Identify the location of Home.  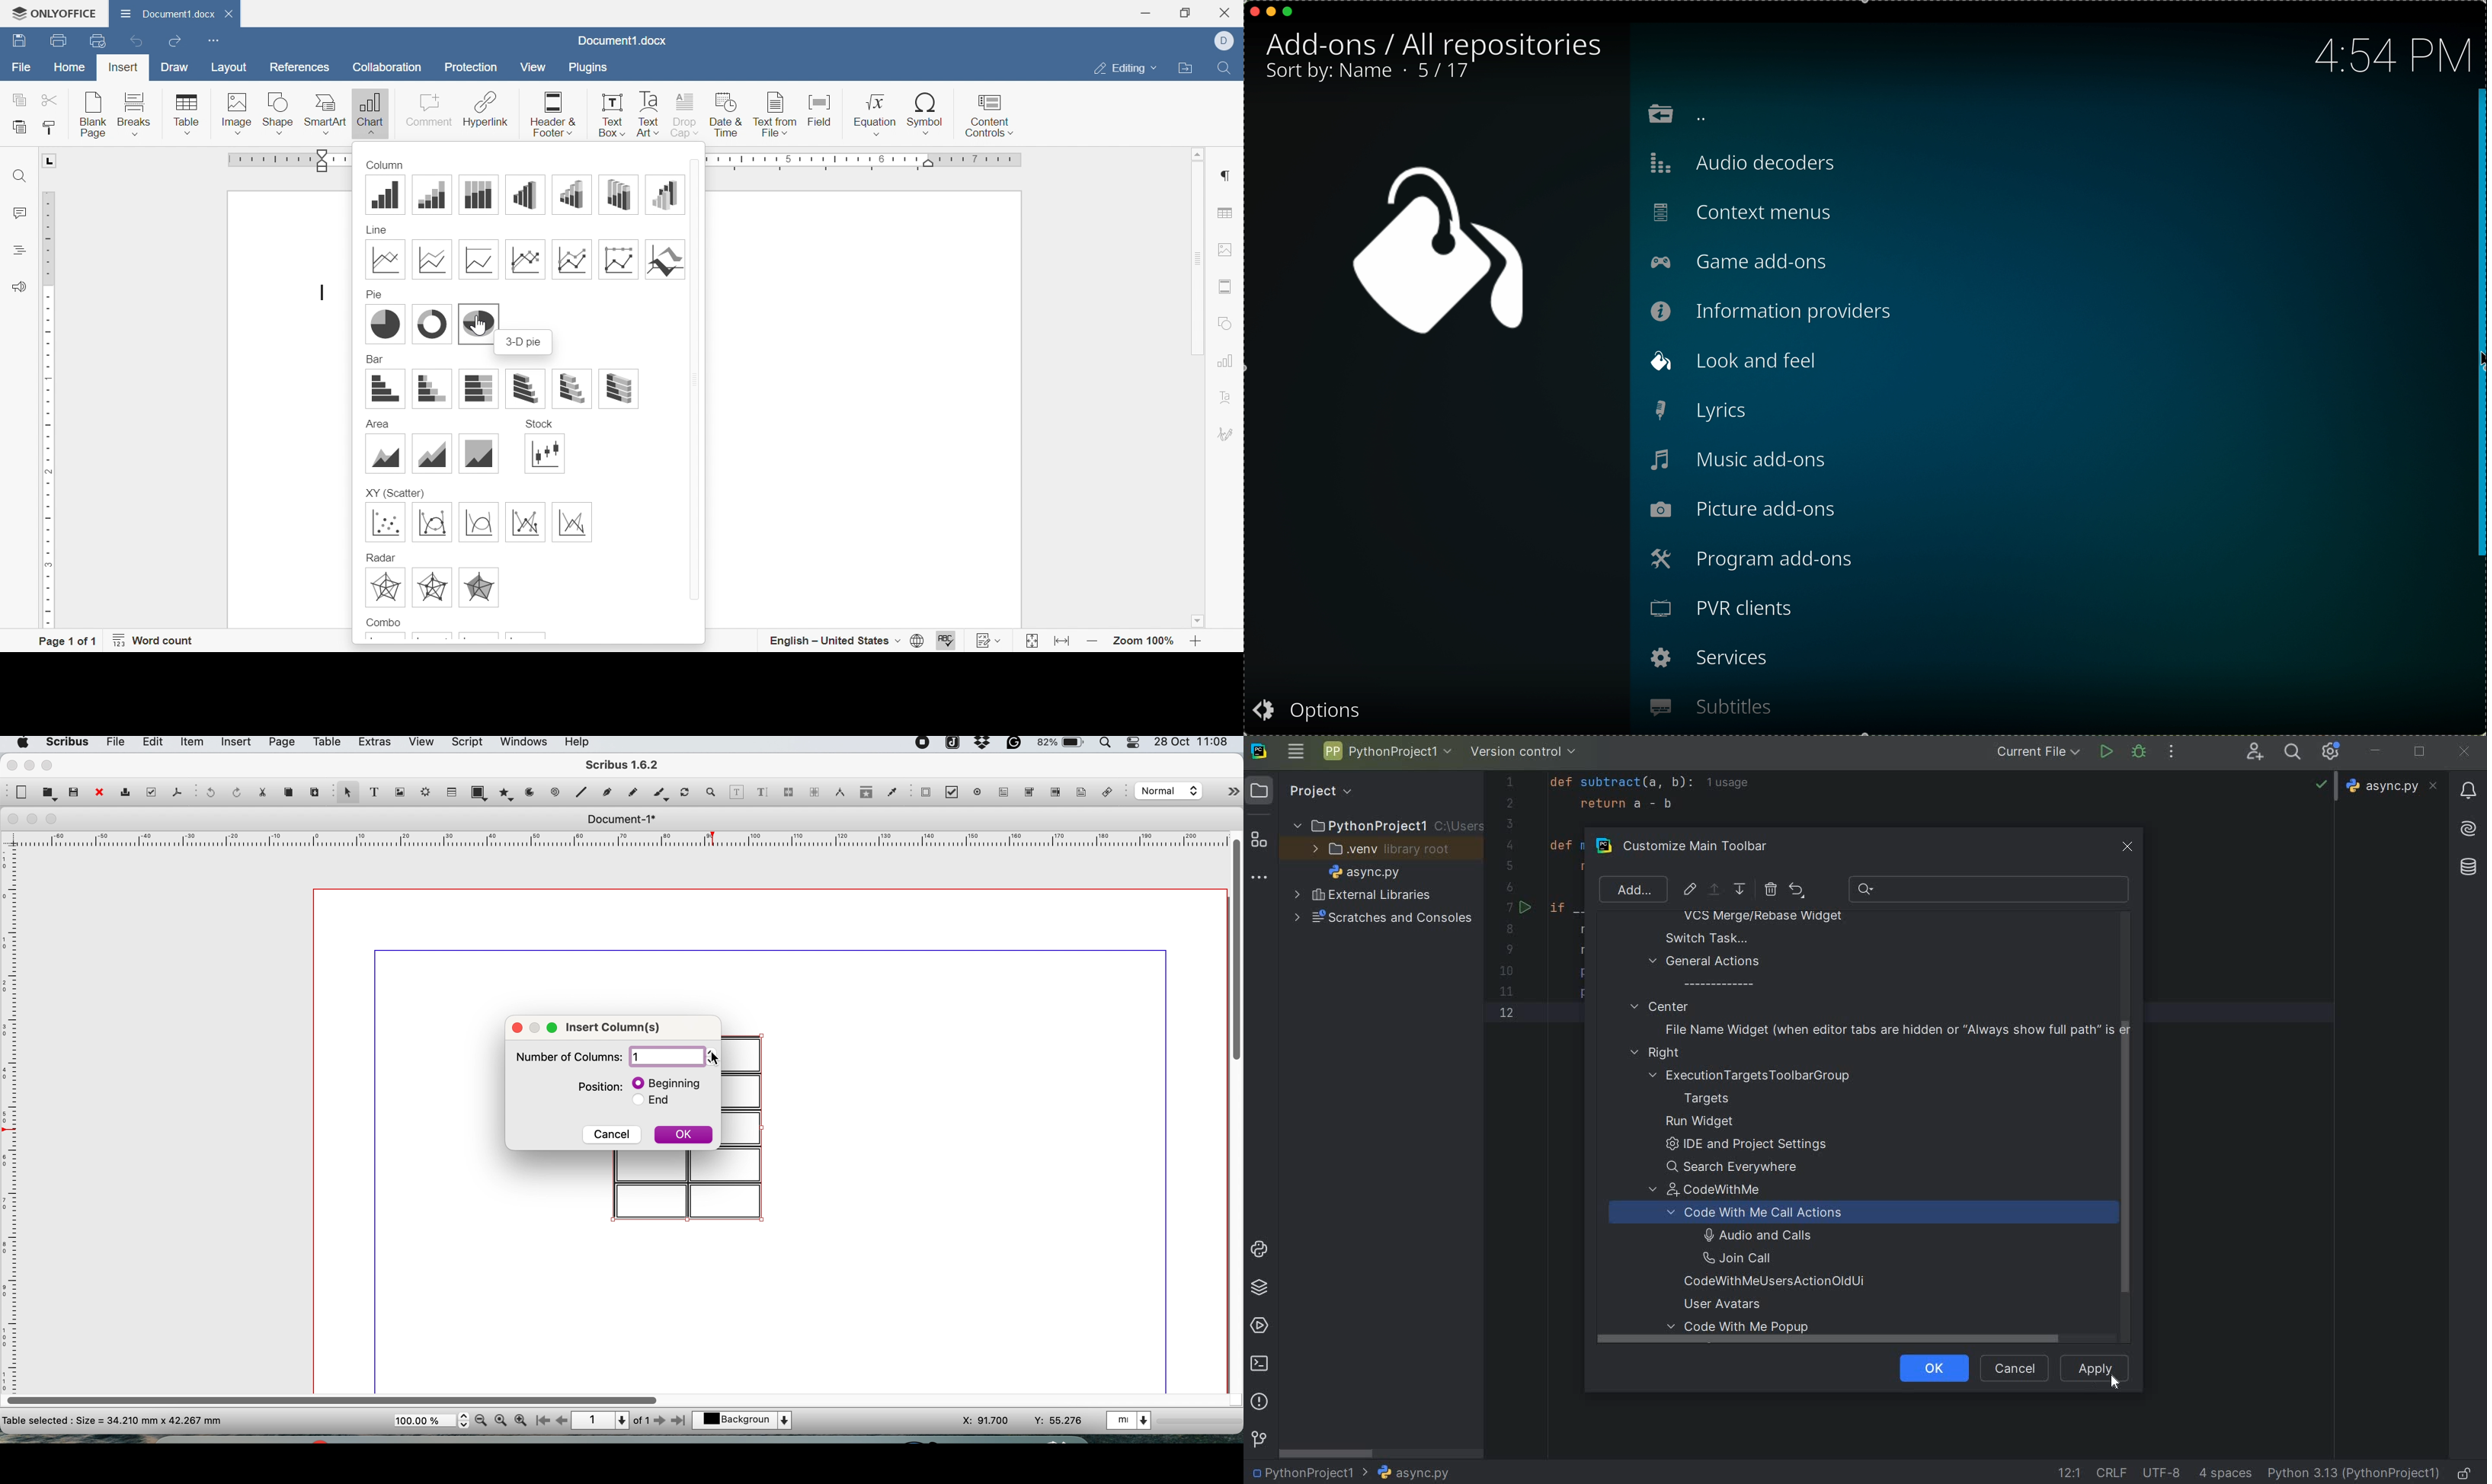
(69, 69).